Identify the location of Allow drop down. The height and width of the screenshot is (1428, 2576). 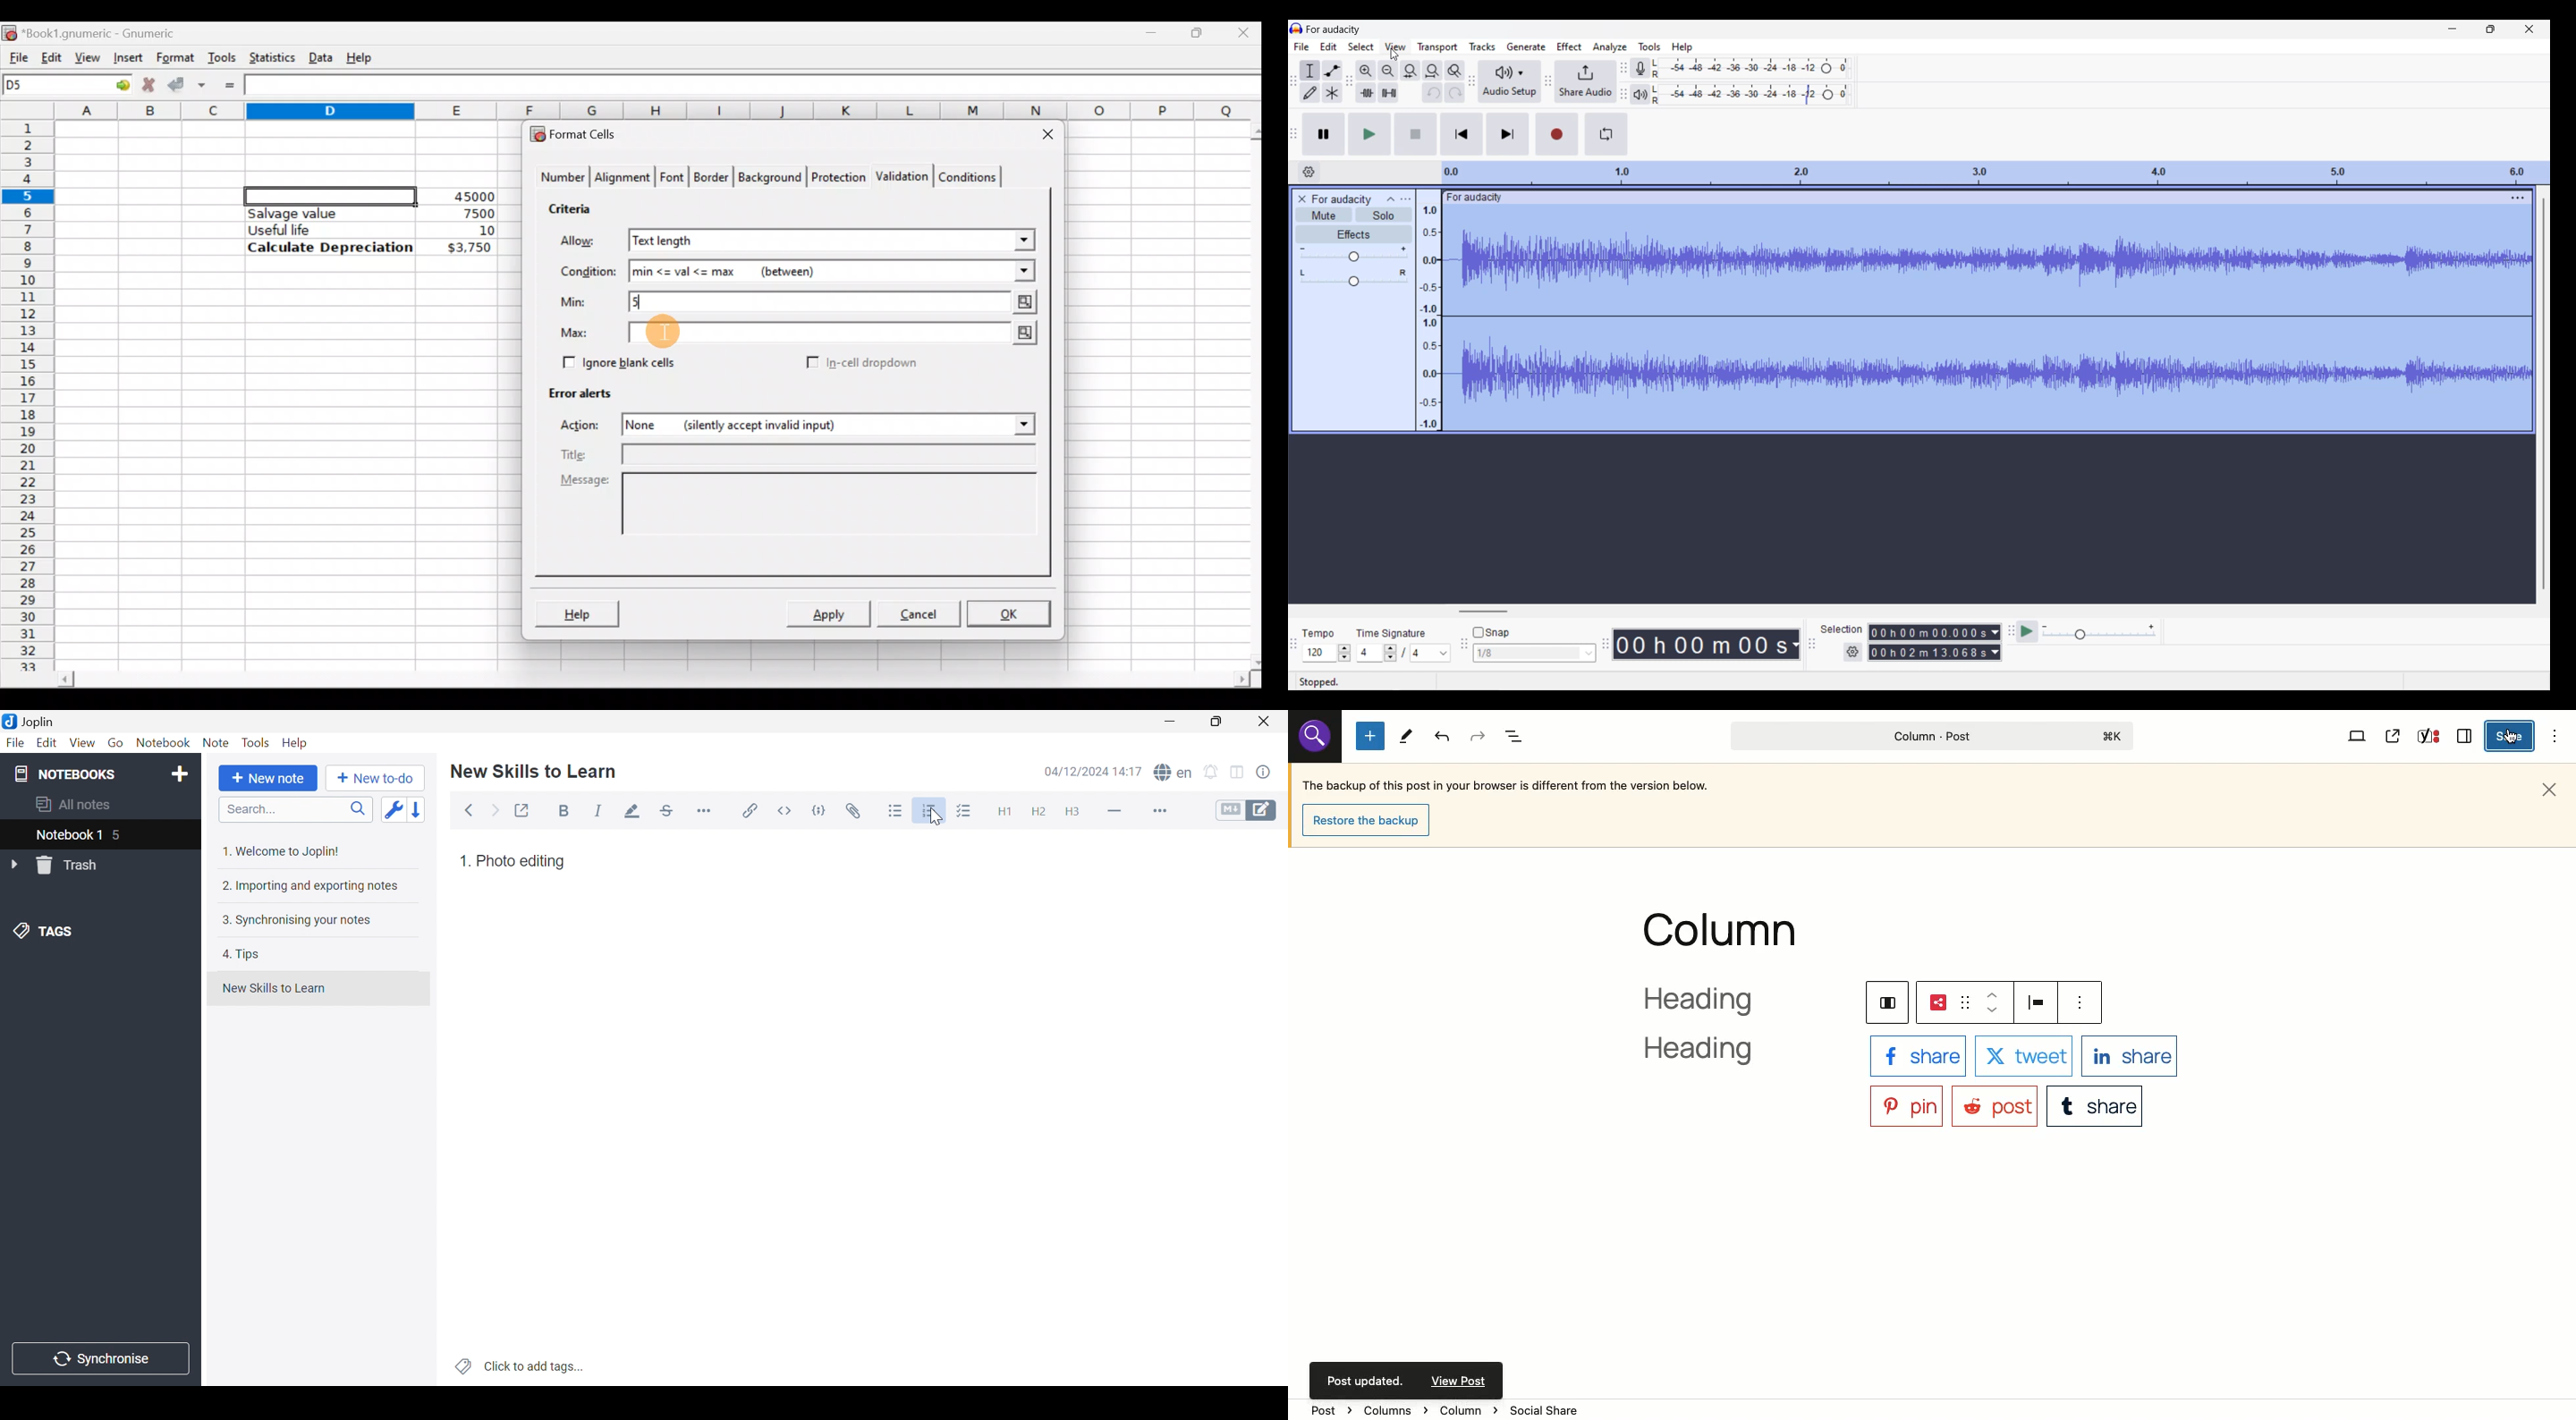
(1023, 239).